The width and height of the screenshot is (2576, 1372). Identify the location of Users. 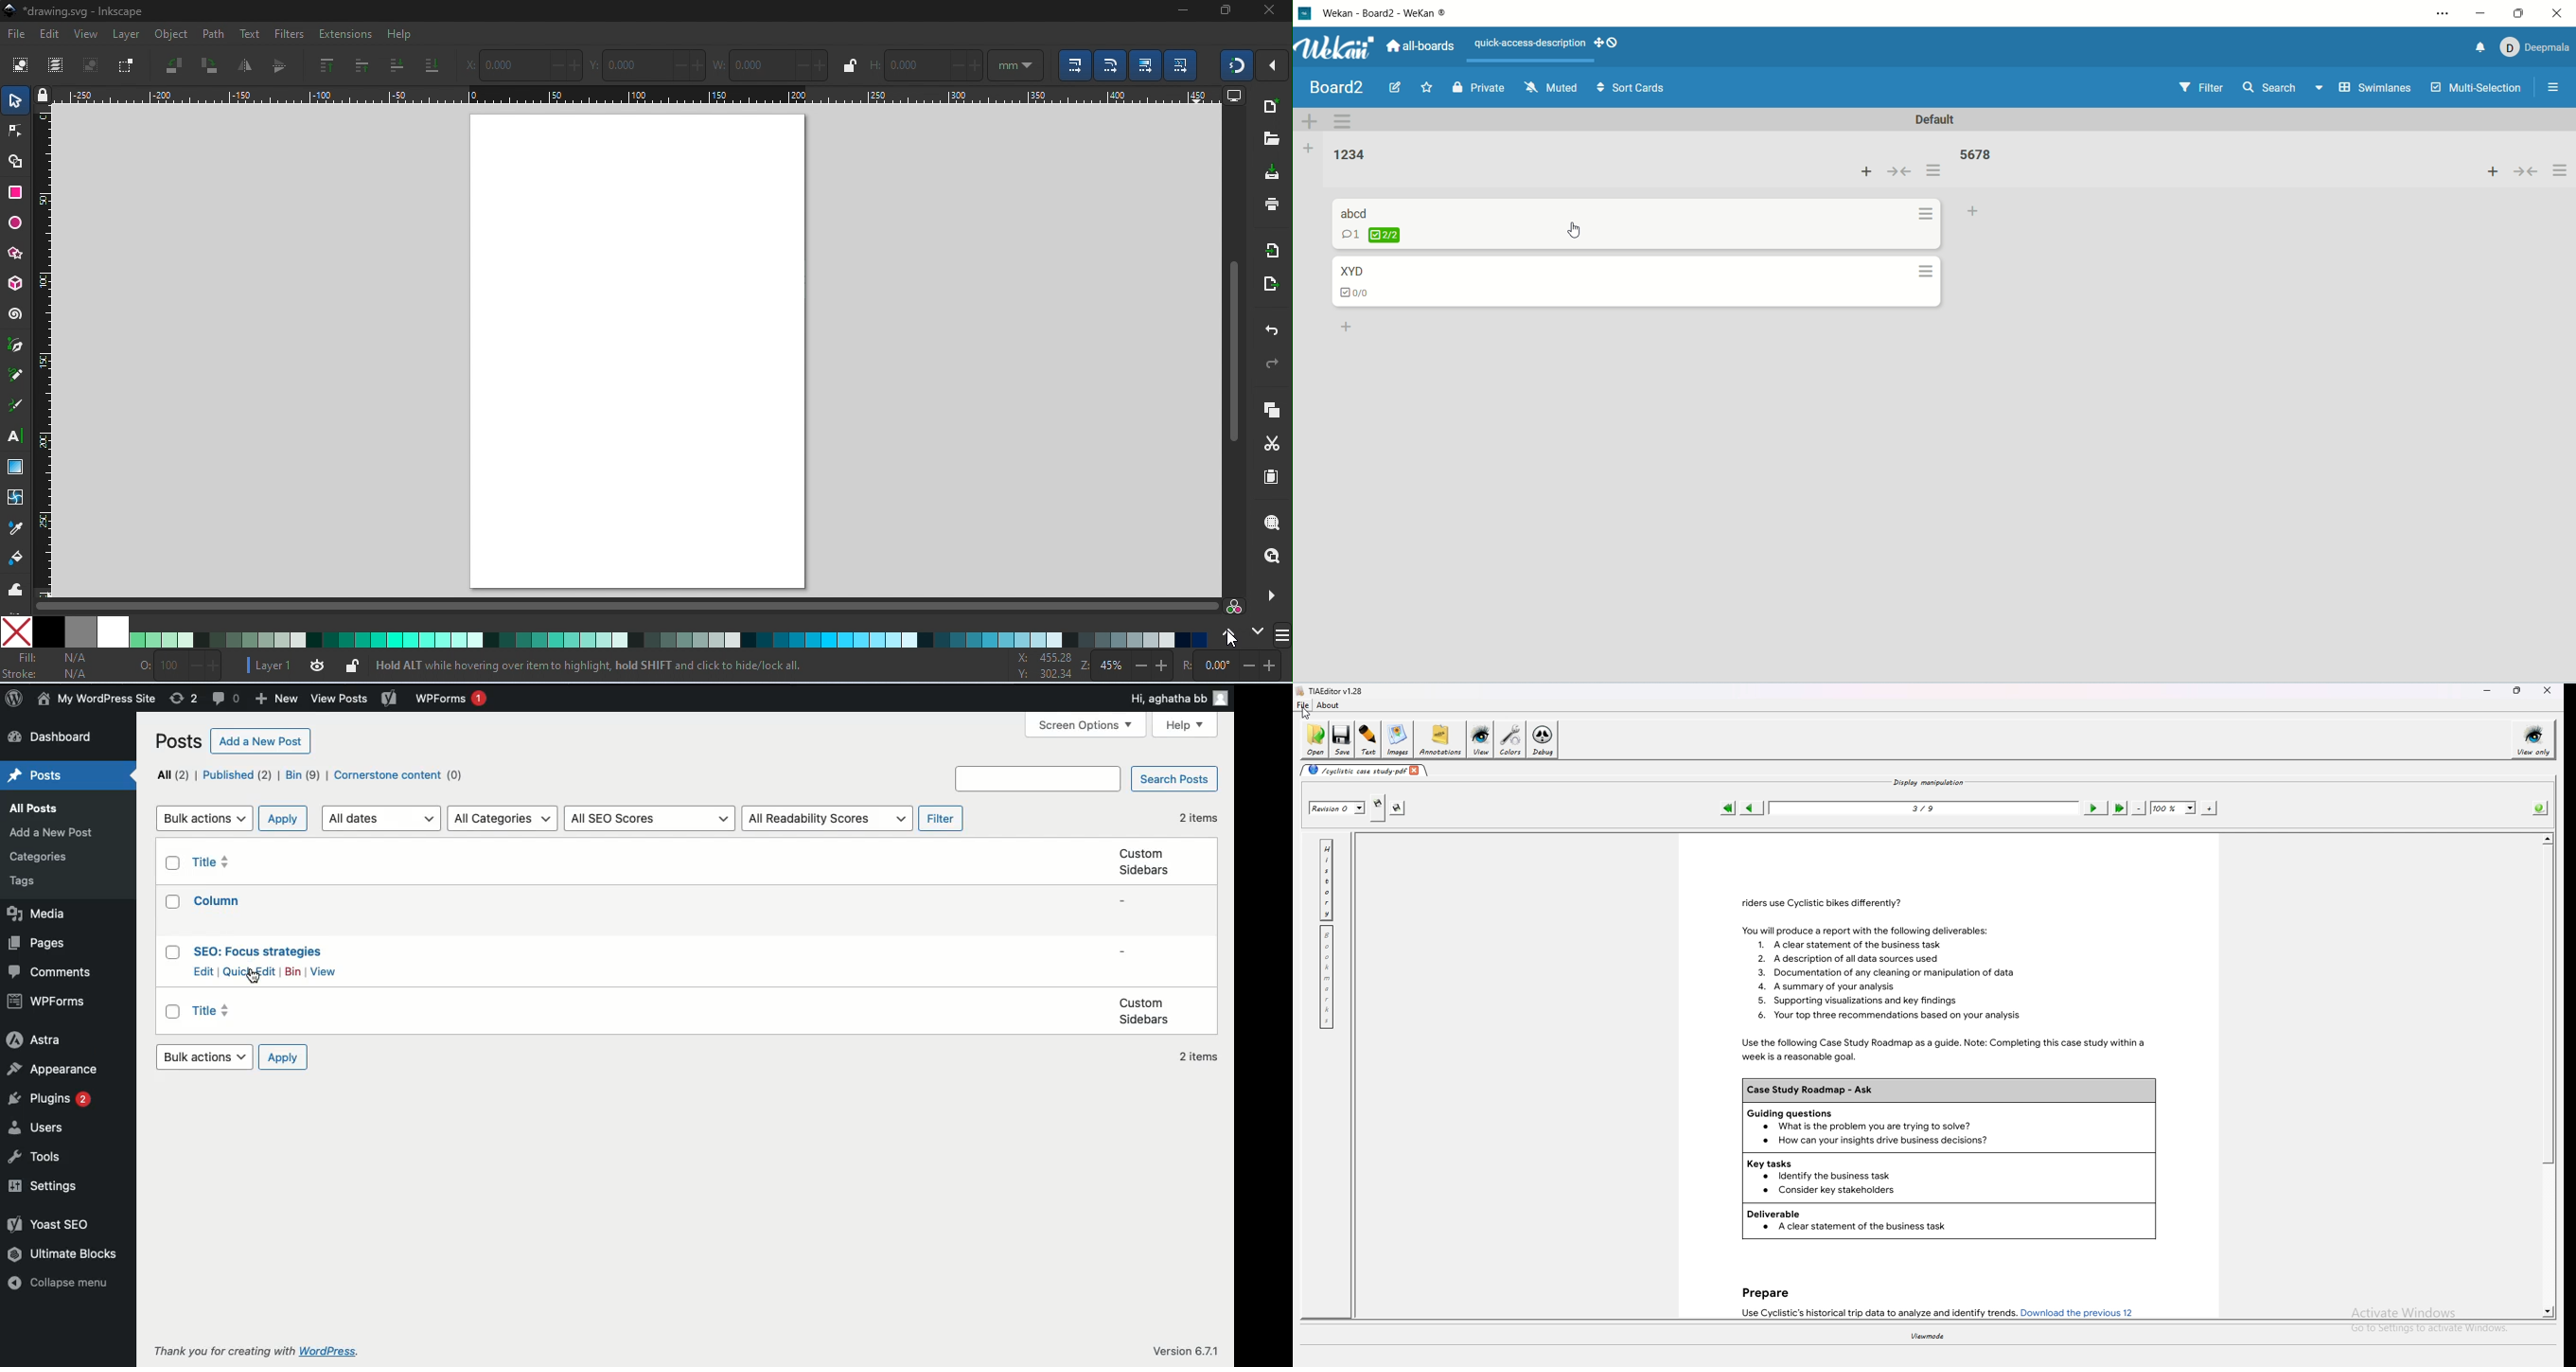
(40, 1127).